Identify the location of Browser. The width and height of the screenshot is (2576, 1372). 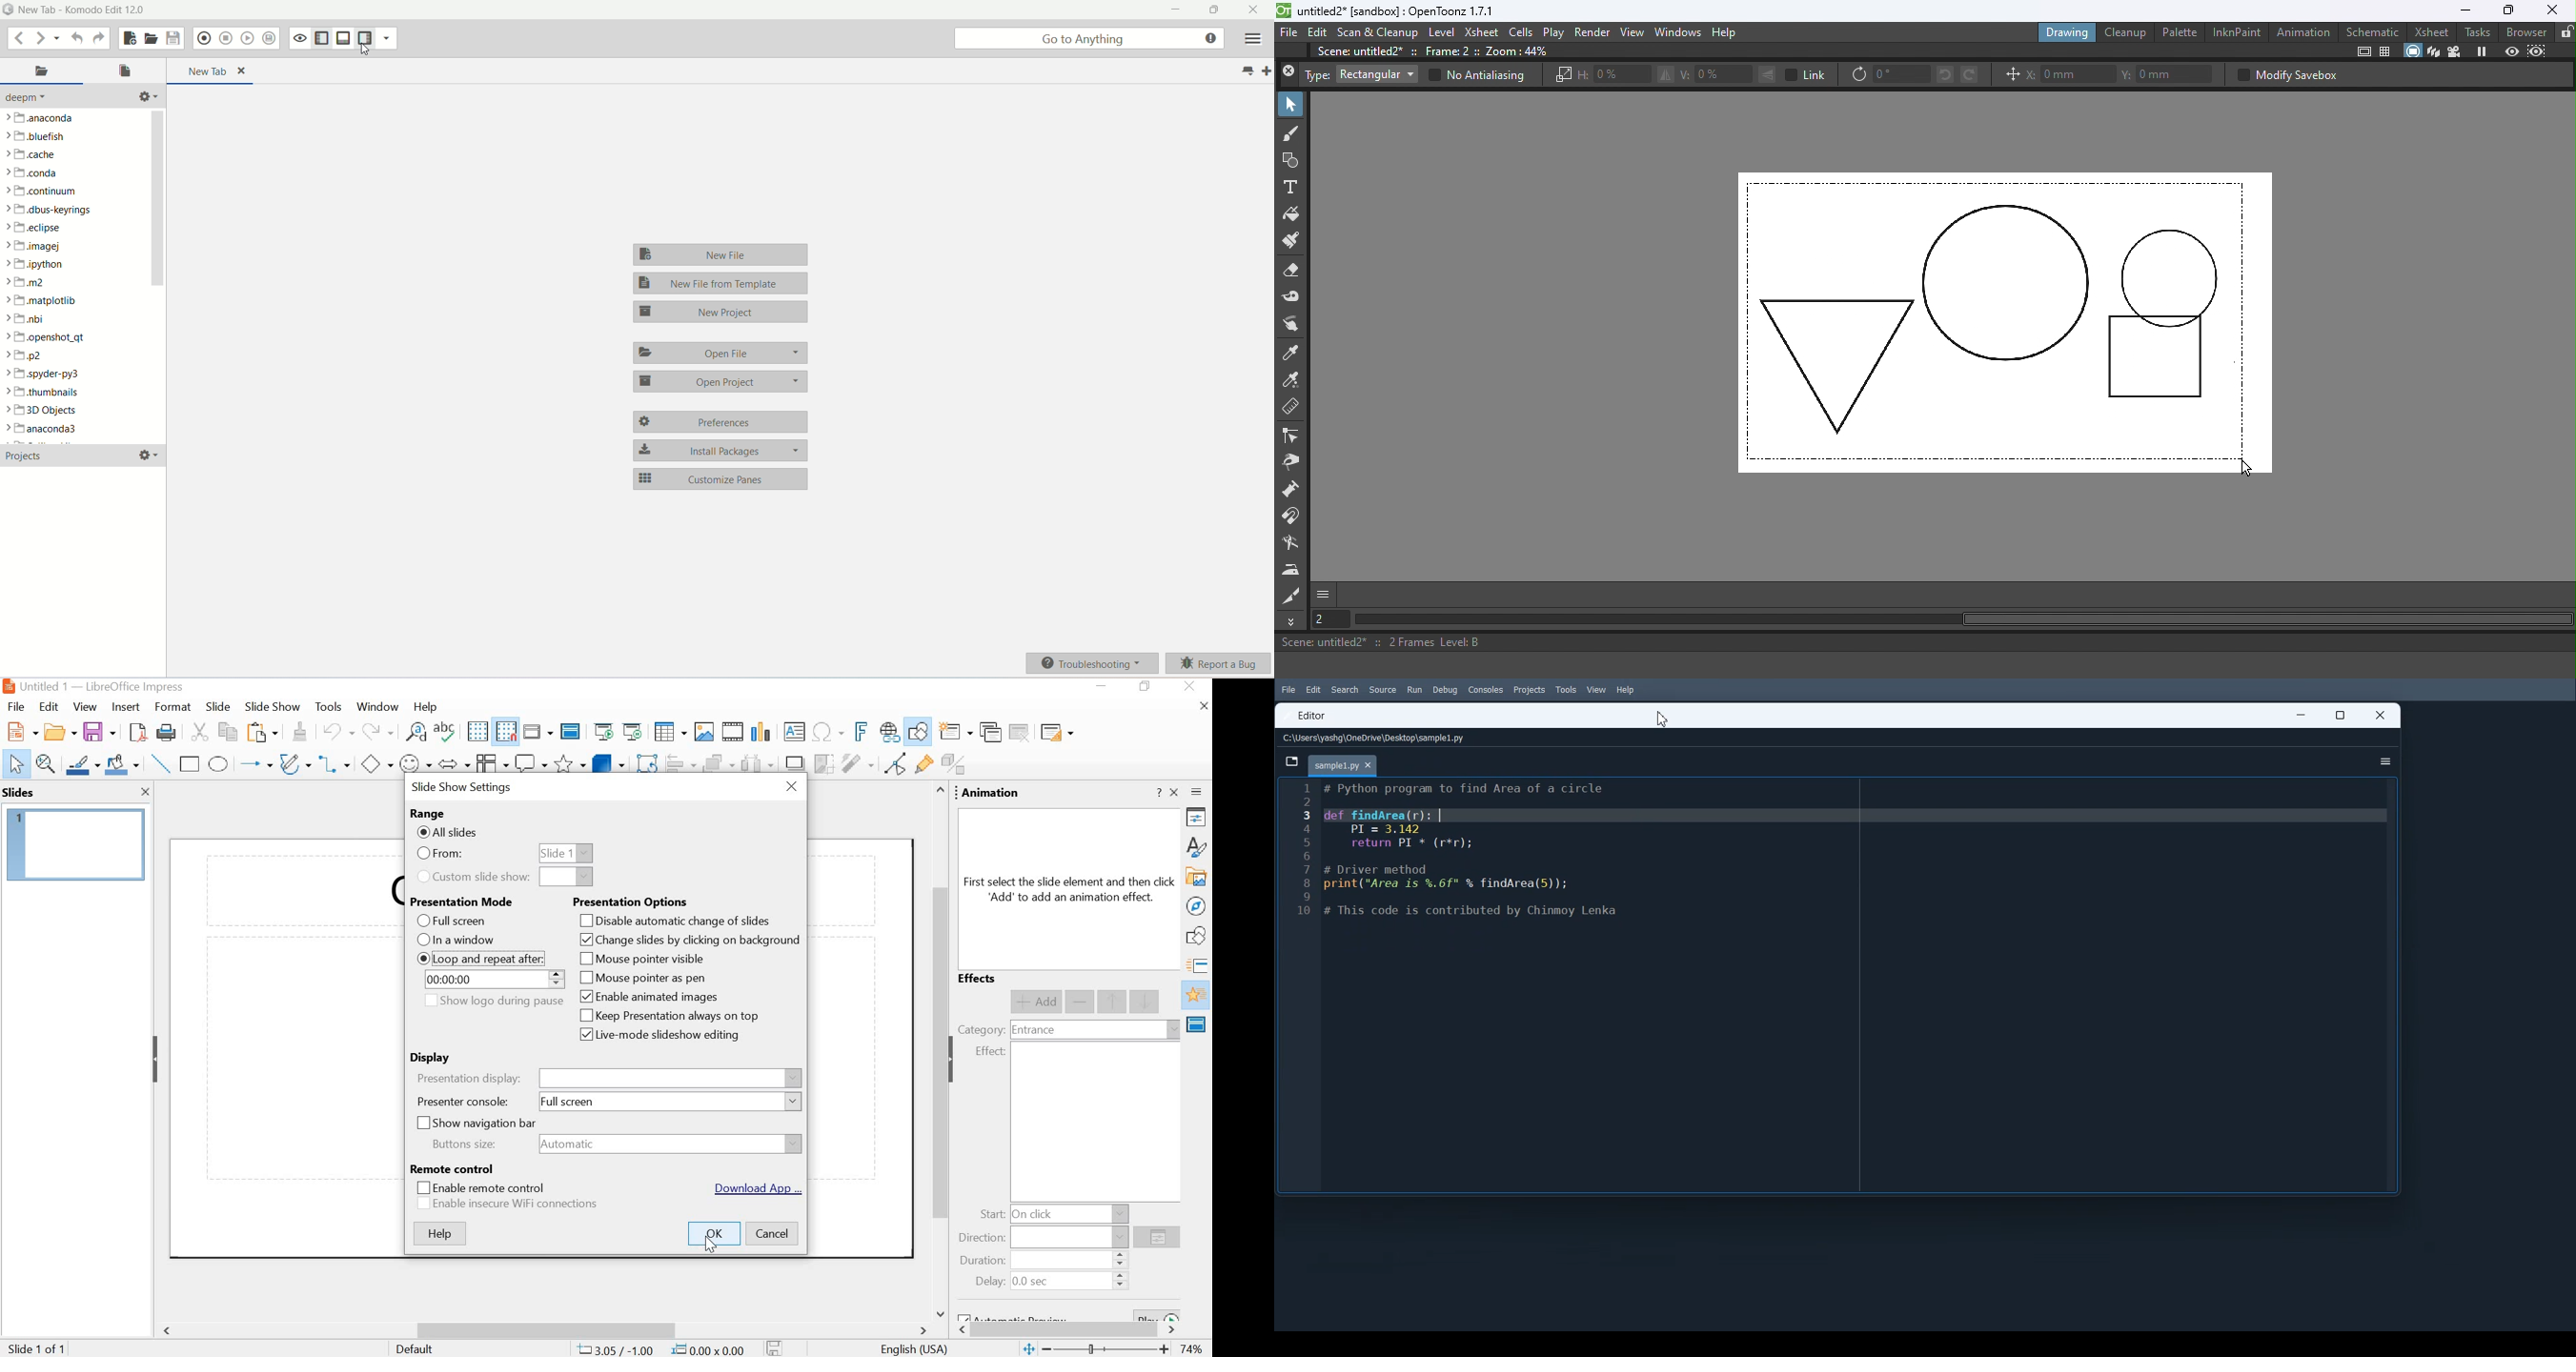
(2525, 31).